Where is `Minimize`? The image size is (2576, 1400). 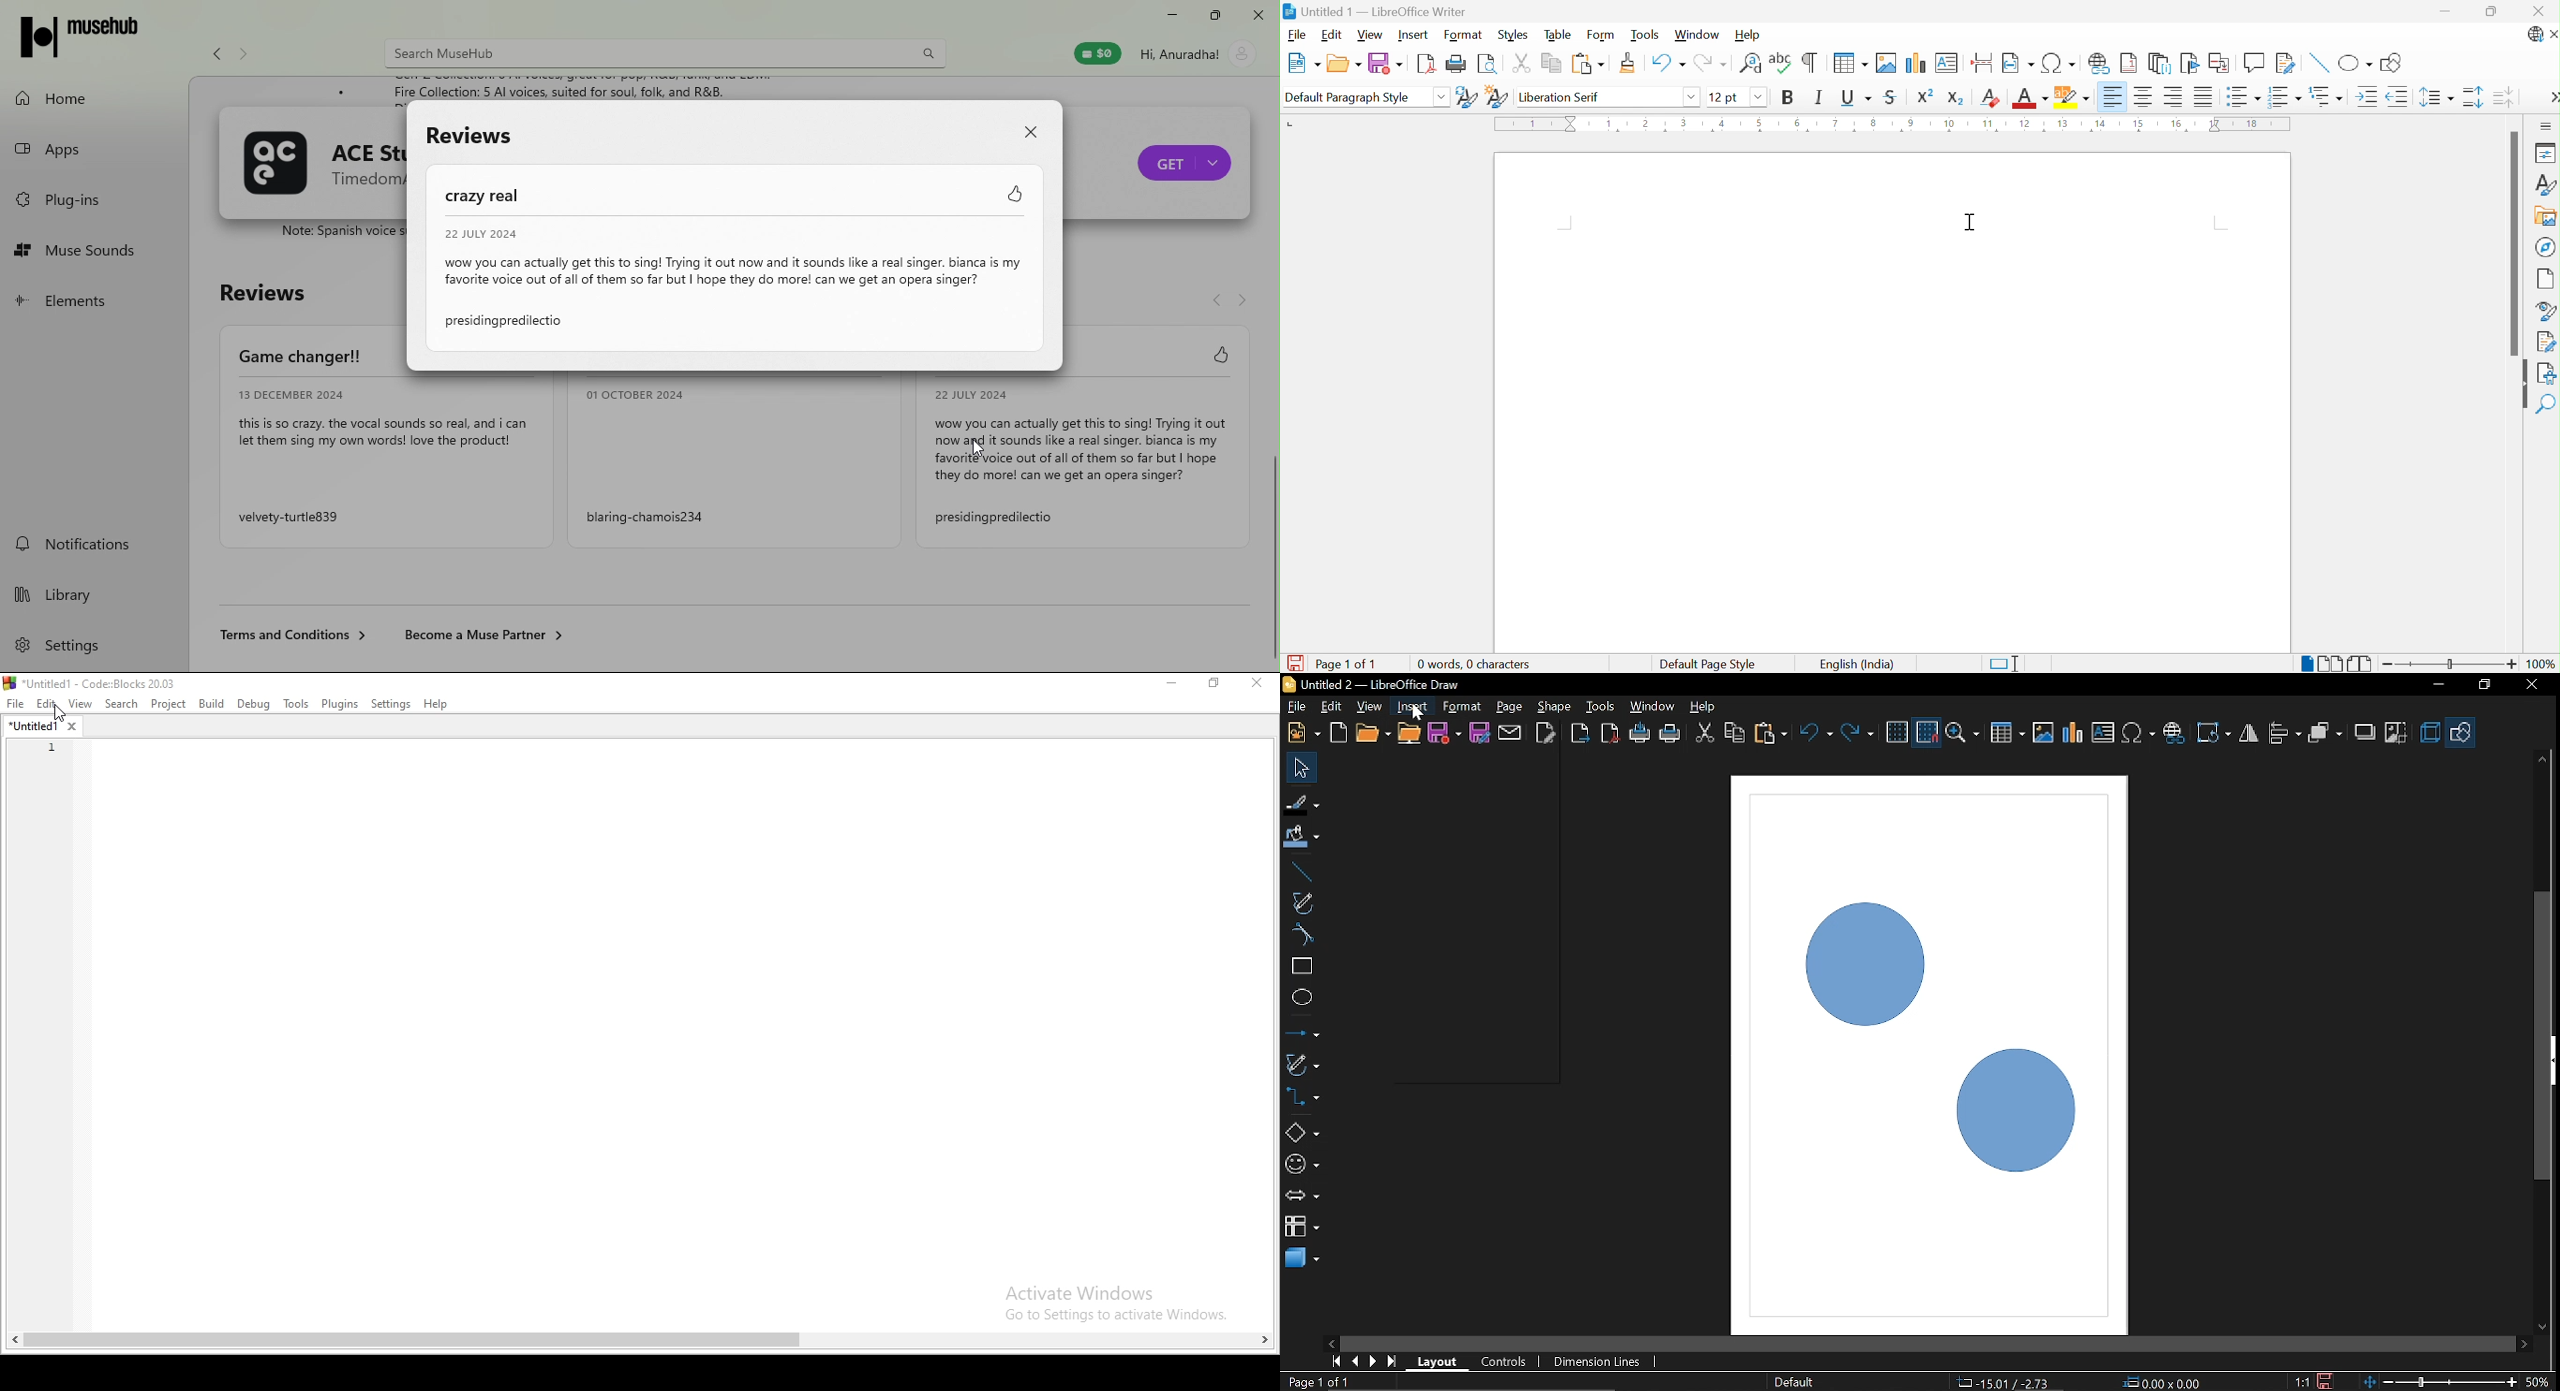 Minimize is located at coordinates (2444, 11).